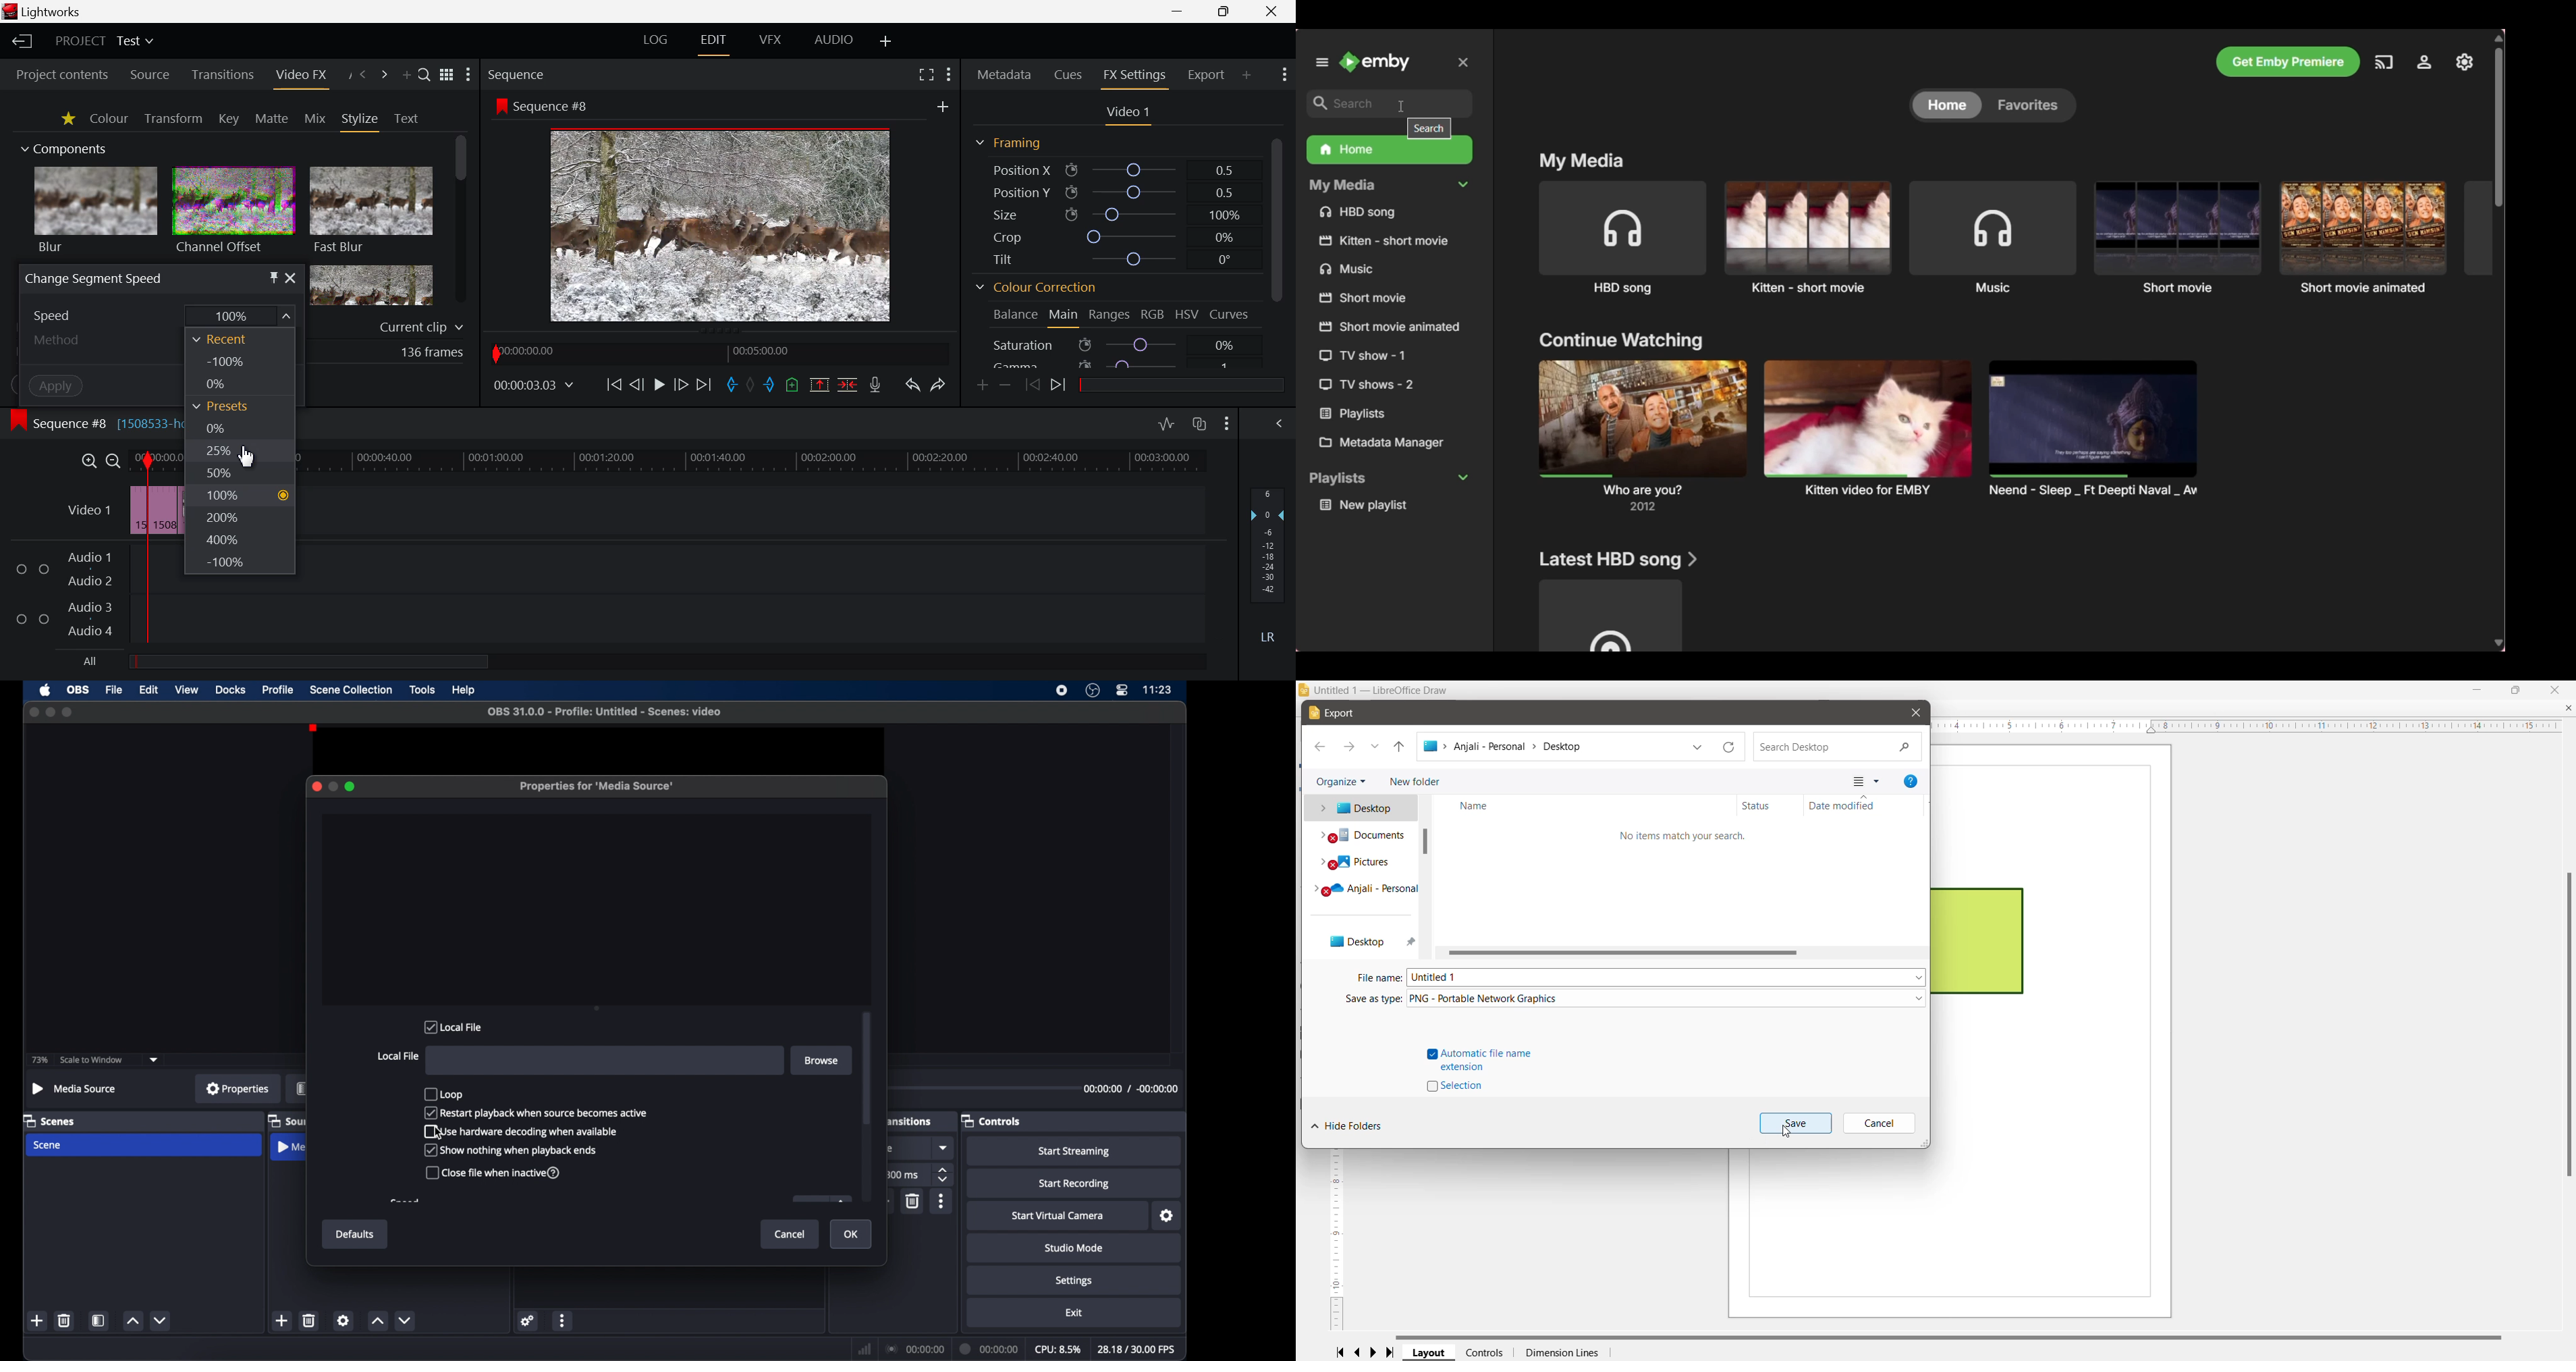  What do you see at coordinates (1158, 689) in the screenshot?
I see `time` at bounding box center [1158, 689].